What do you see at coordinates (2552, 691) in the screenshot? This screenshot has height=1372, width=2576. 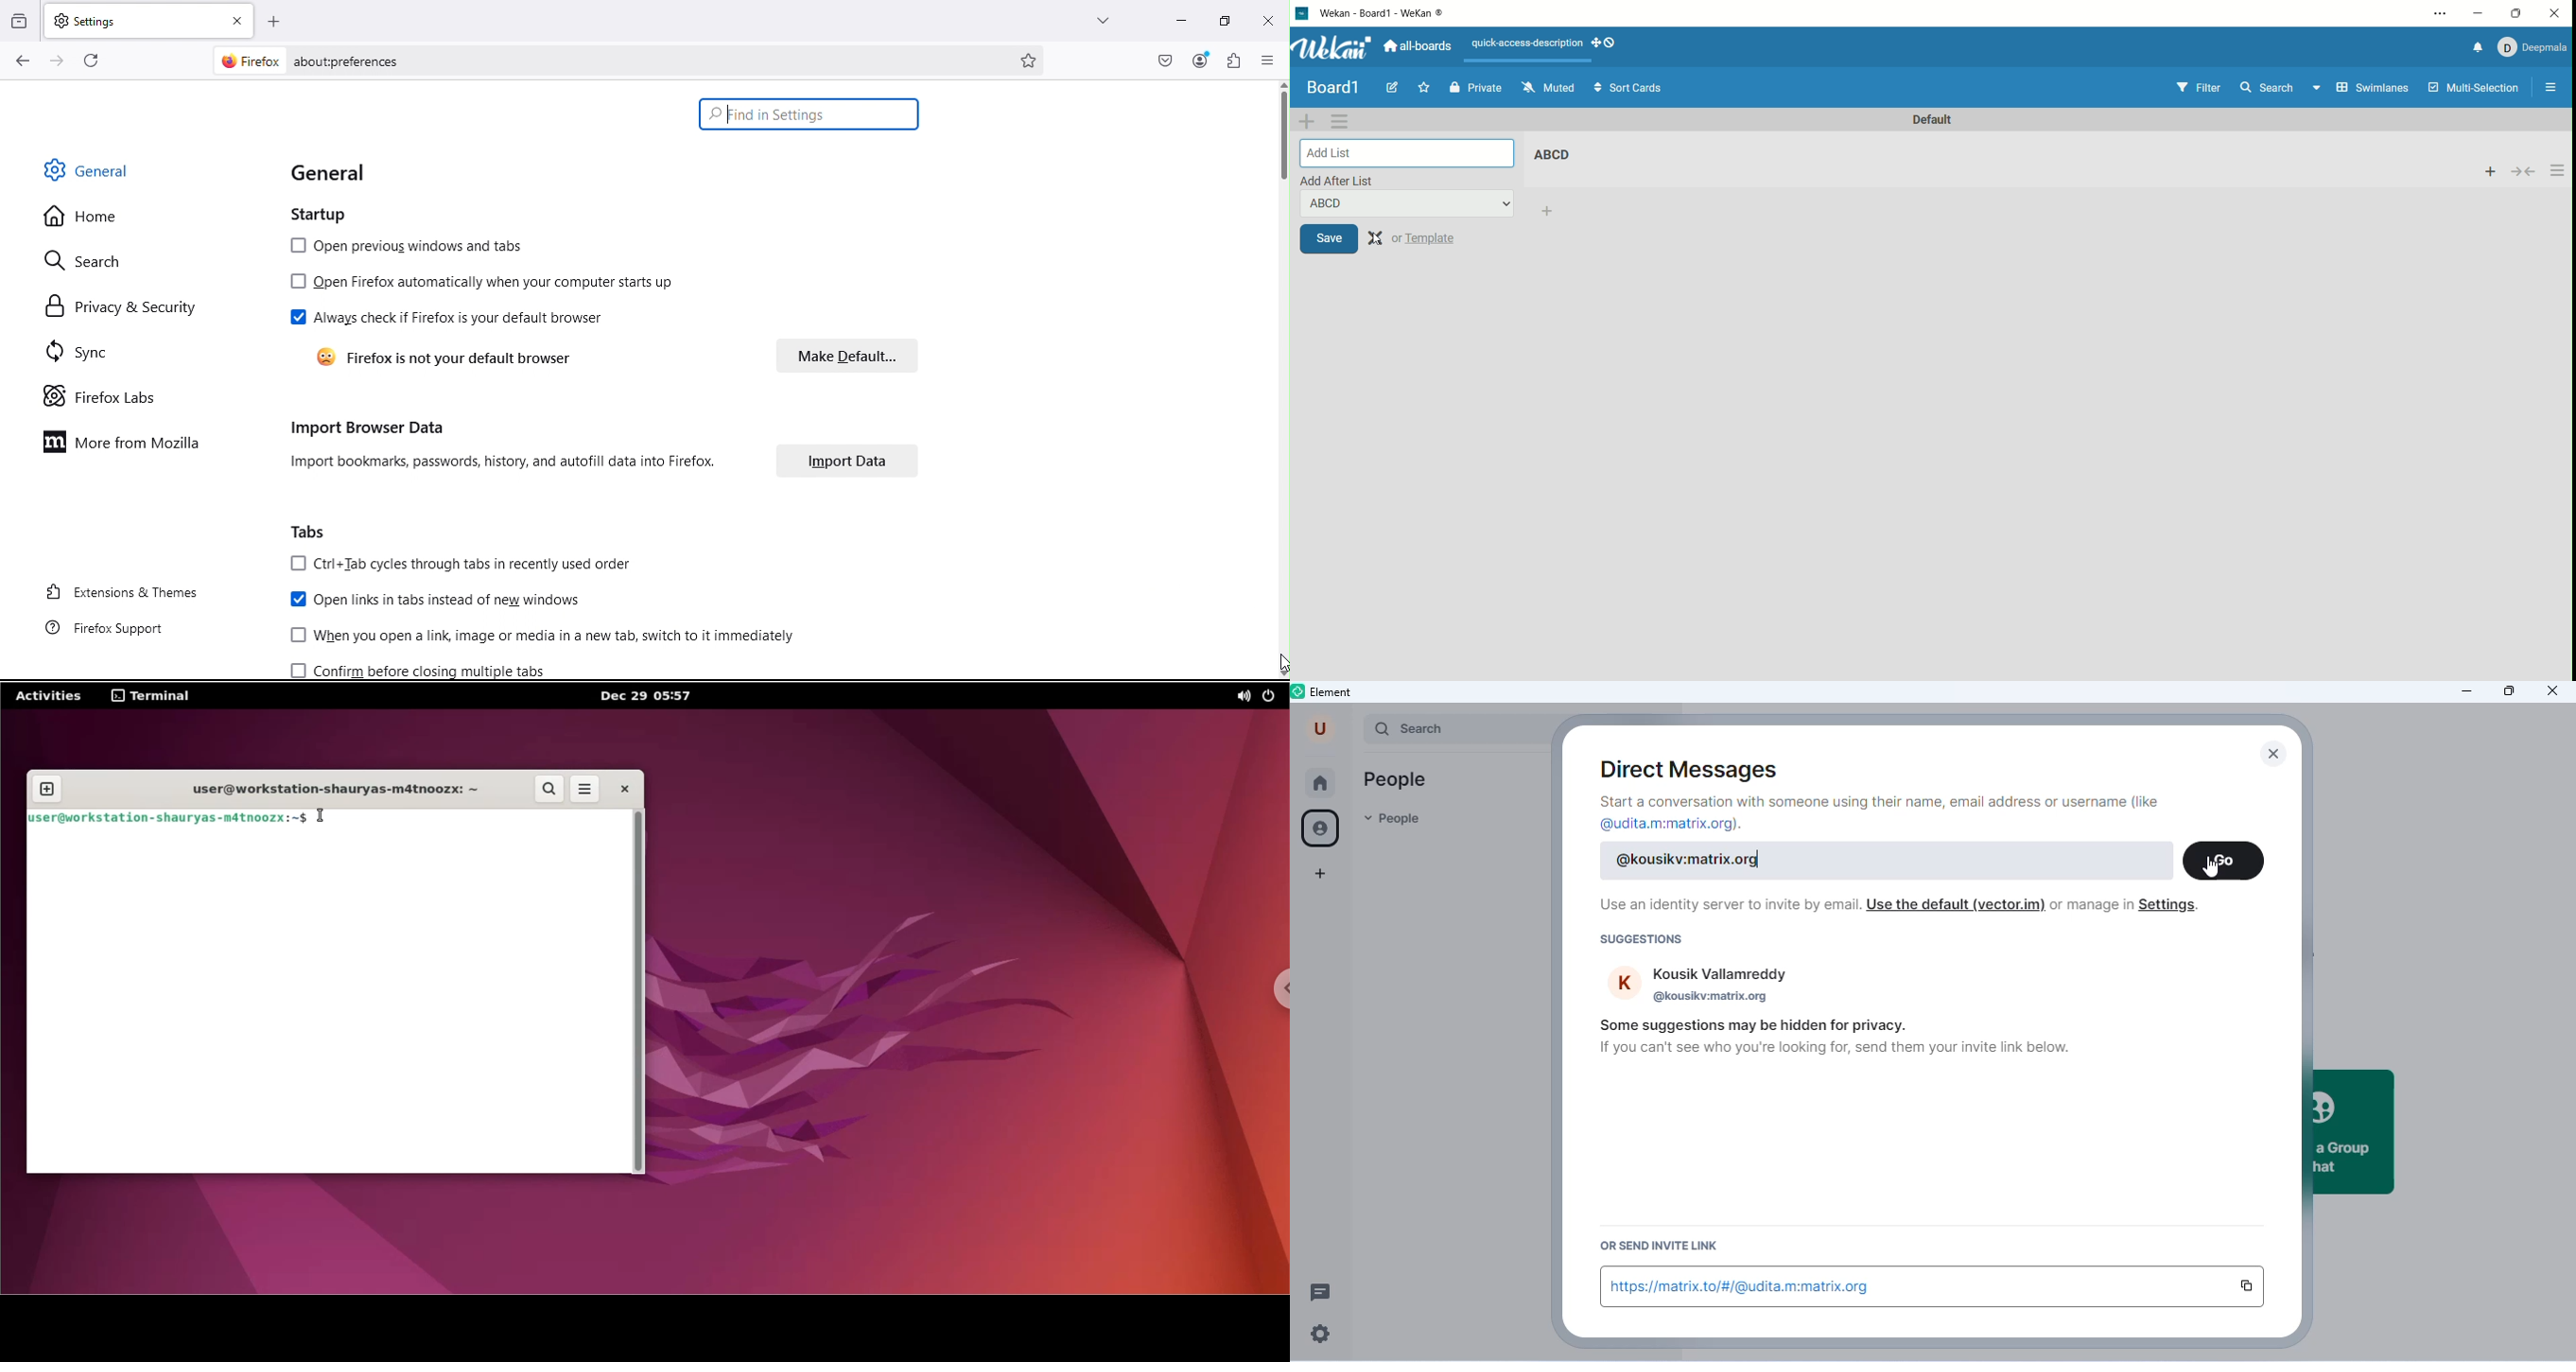 I see `close` at bounding box center [2552, 691].